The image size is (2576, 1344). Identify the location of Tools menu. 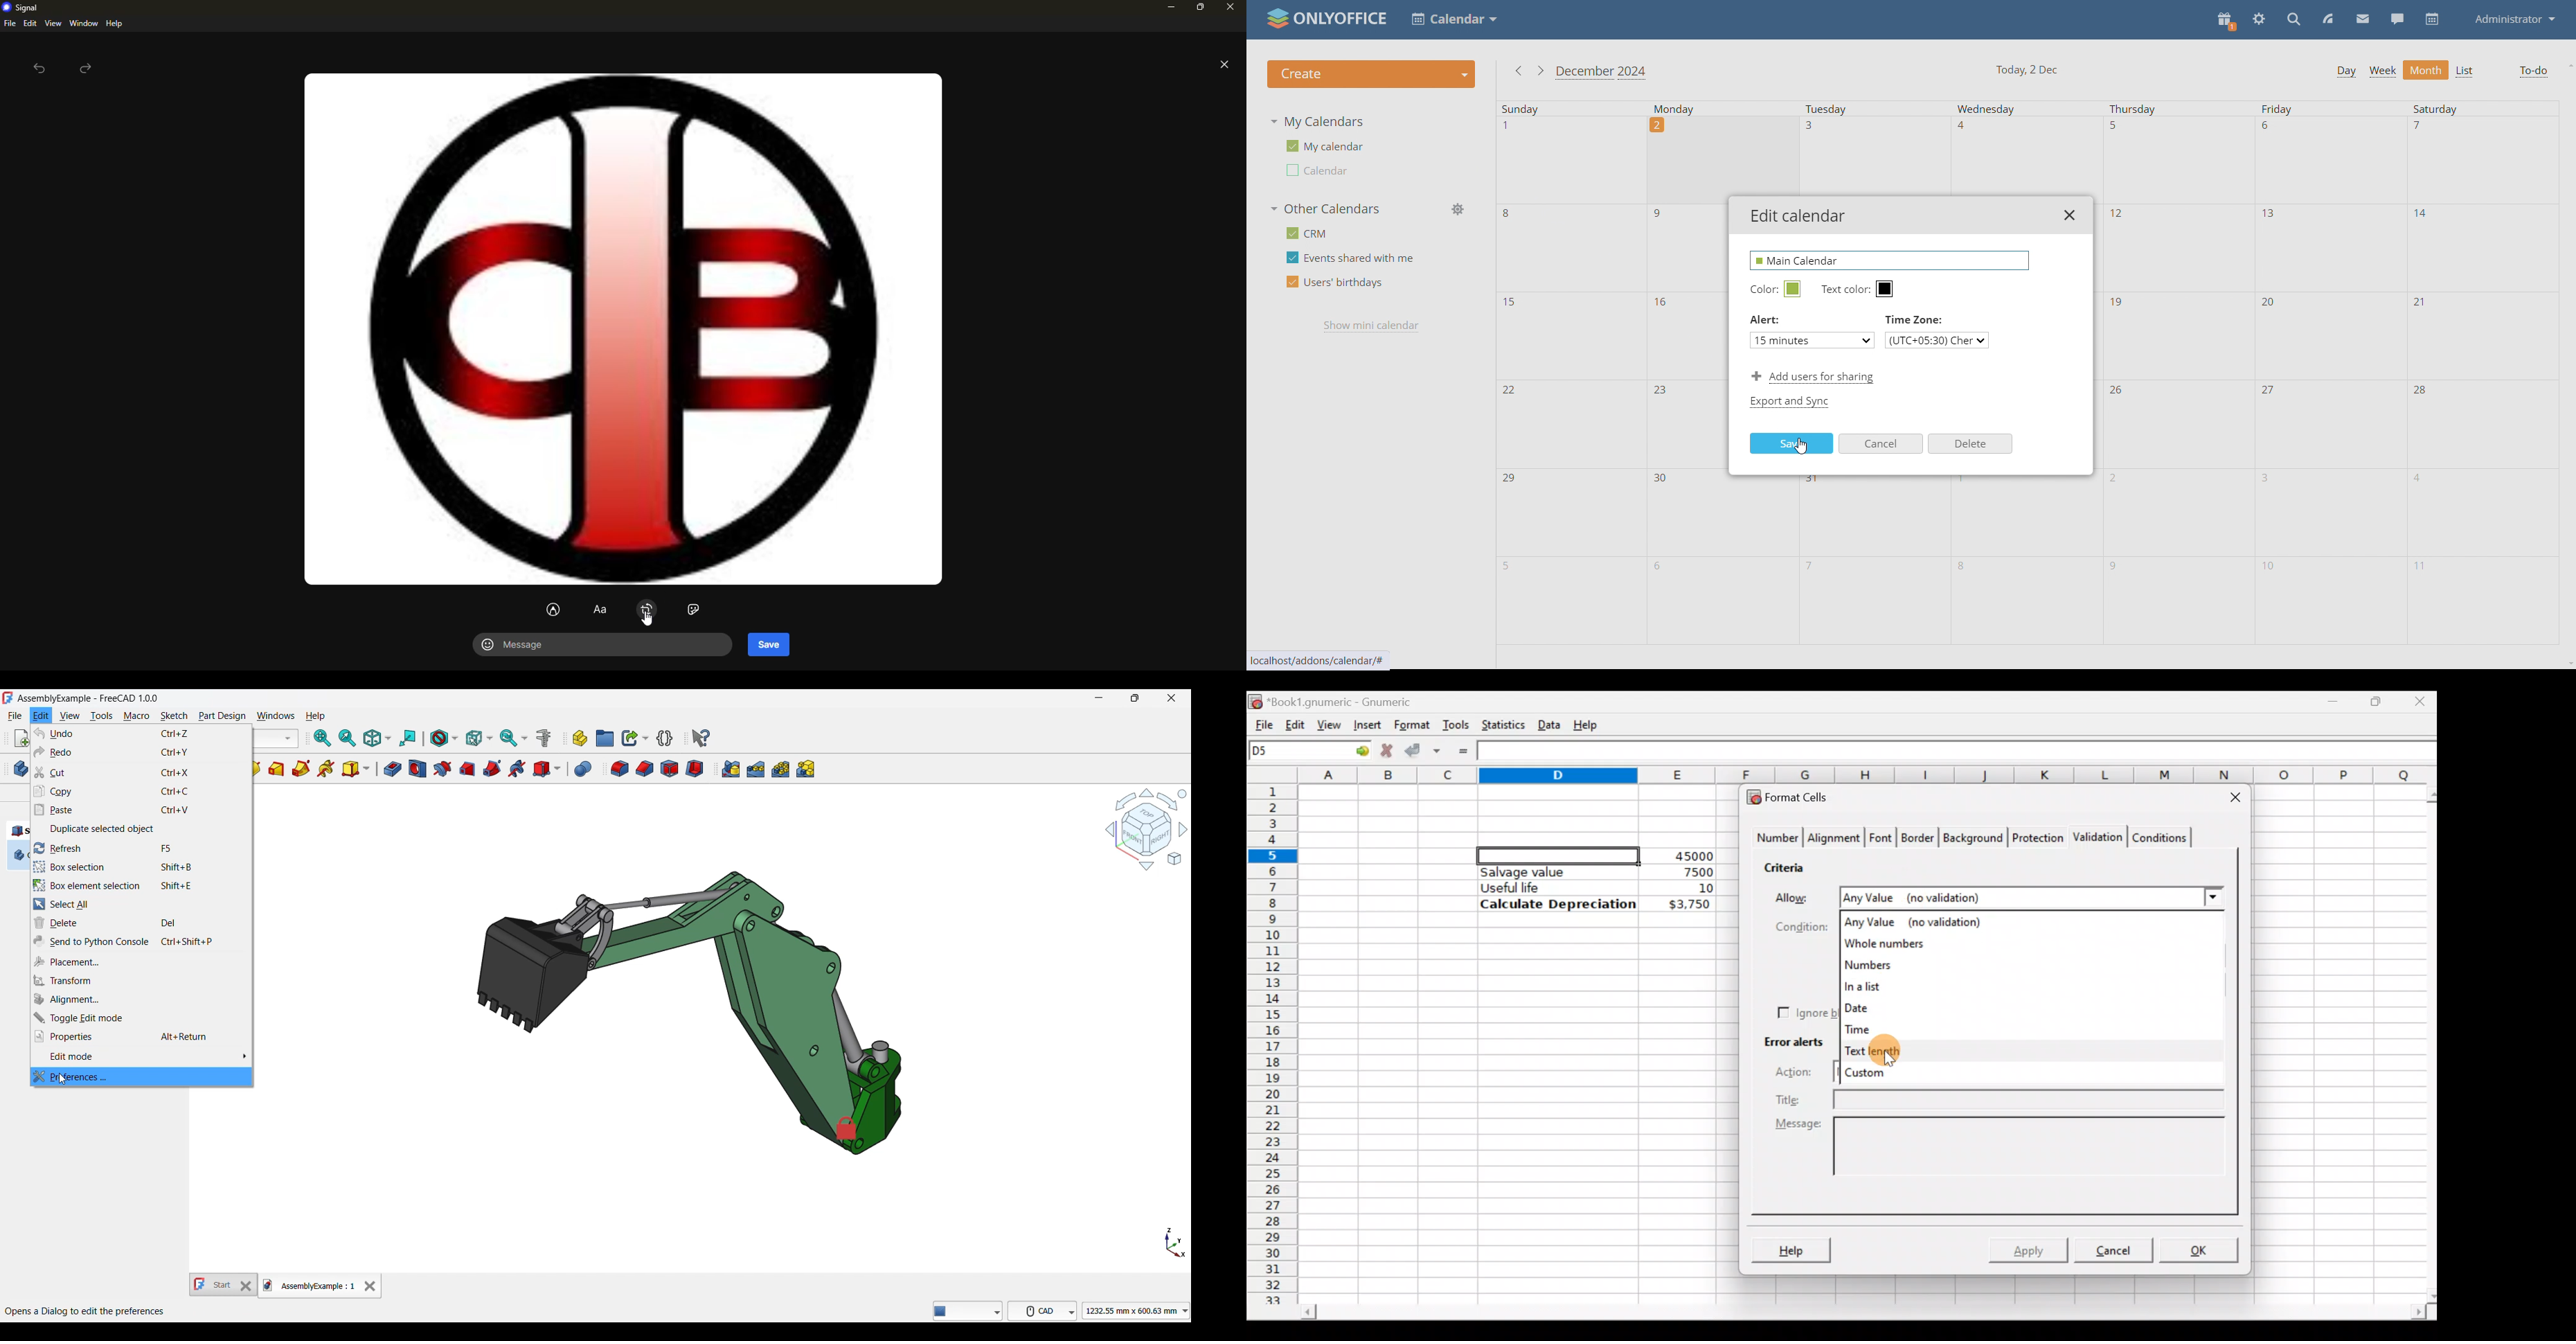
(101, 716).